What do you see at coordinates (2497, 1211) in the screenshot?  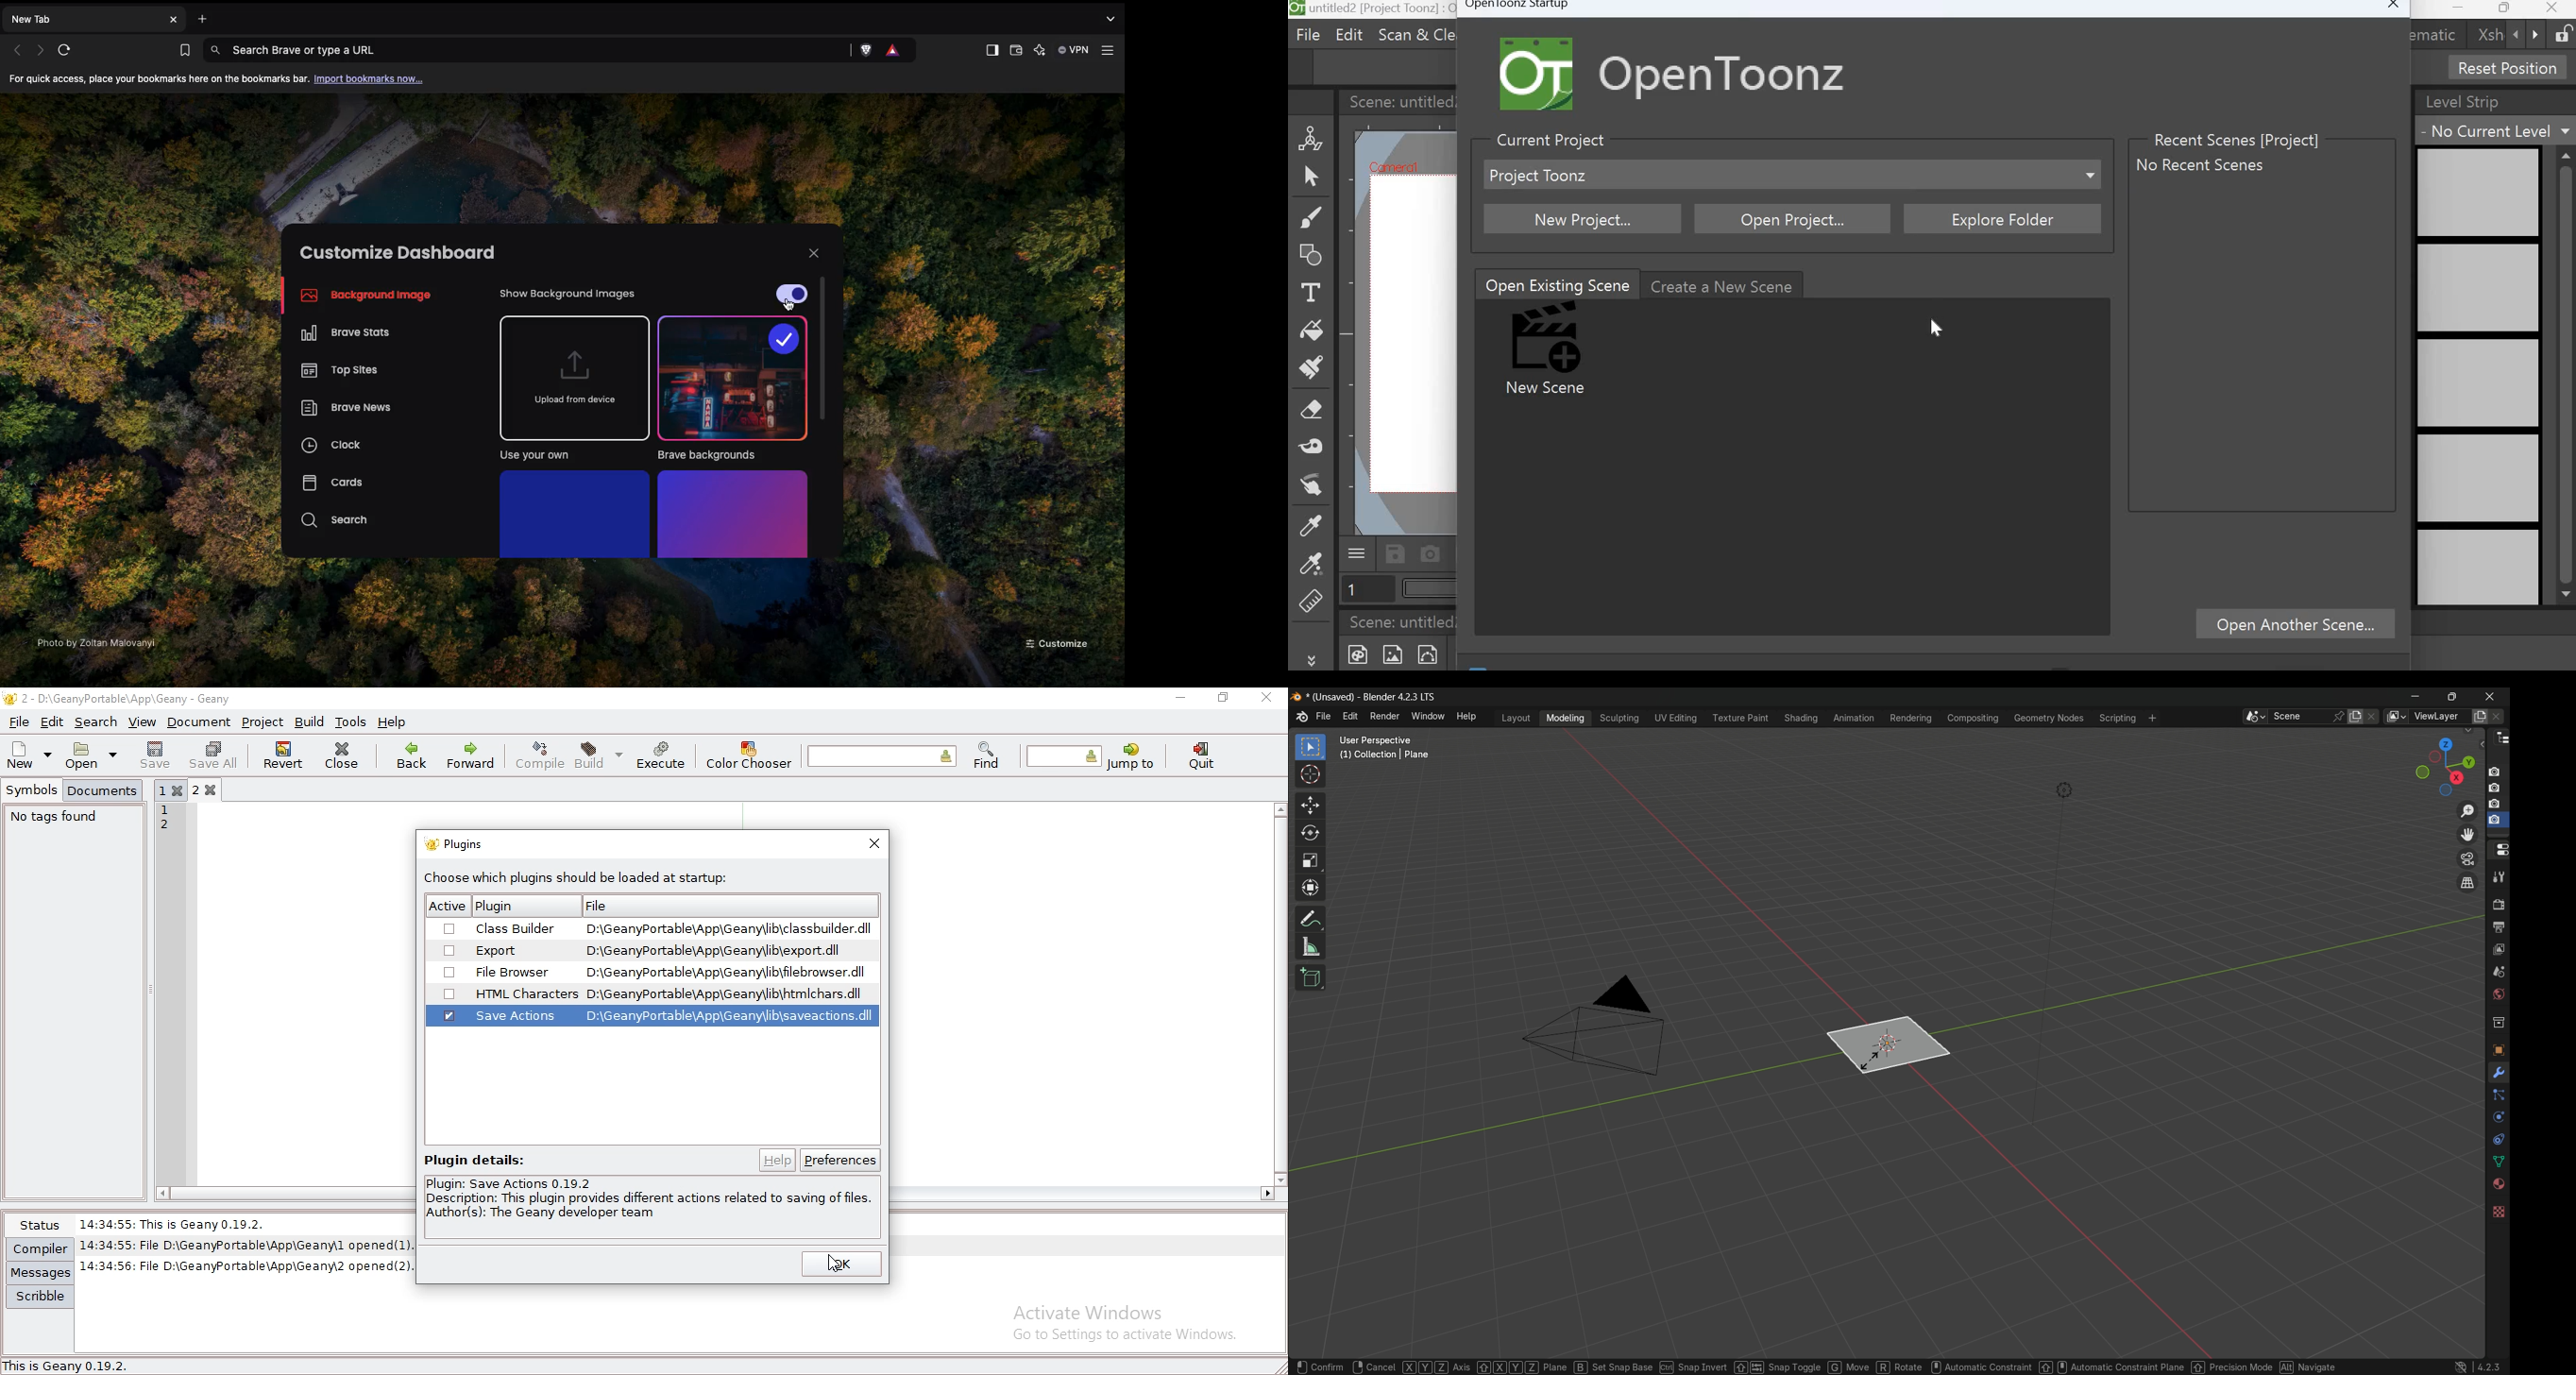 I see `texture` at bounding box center [2497, 1211].